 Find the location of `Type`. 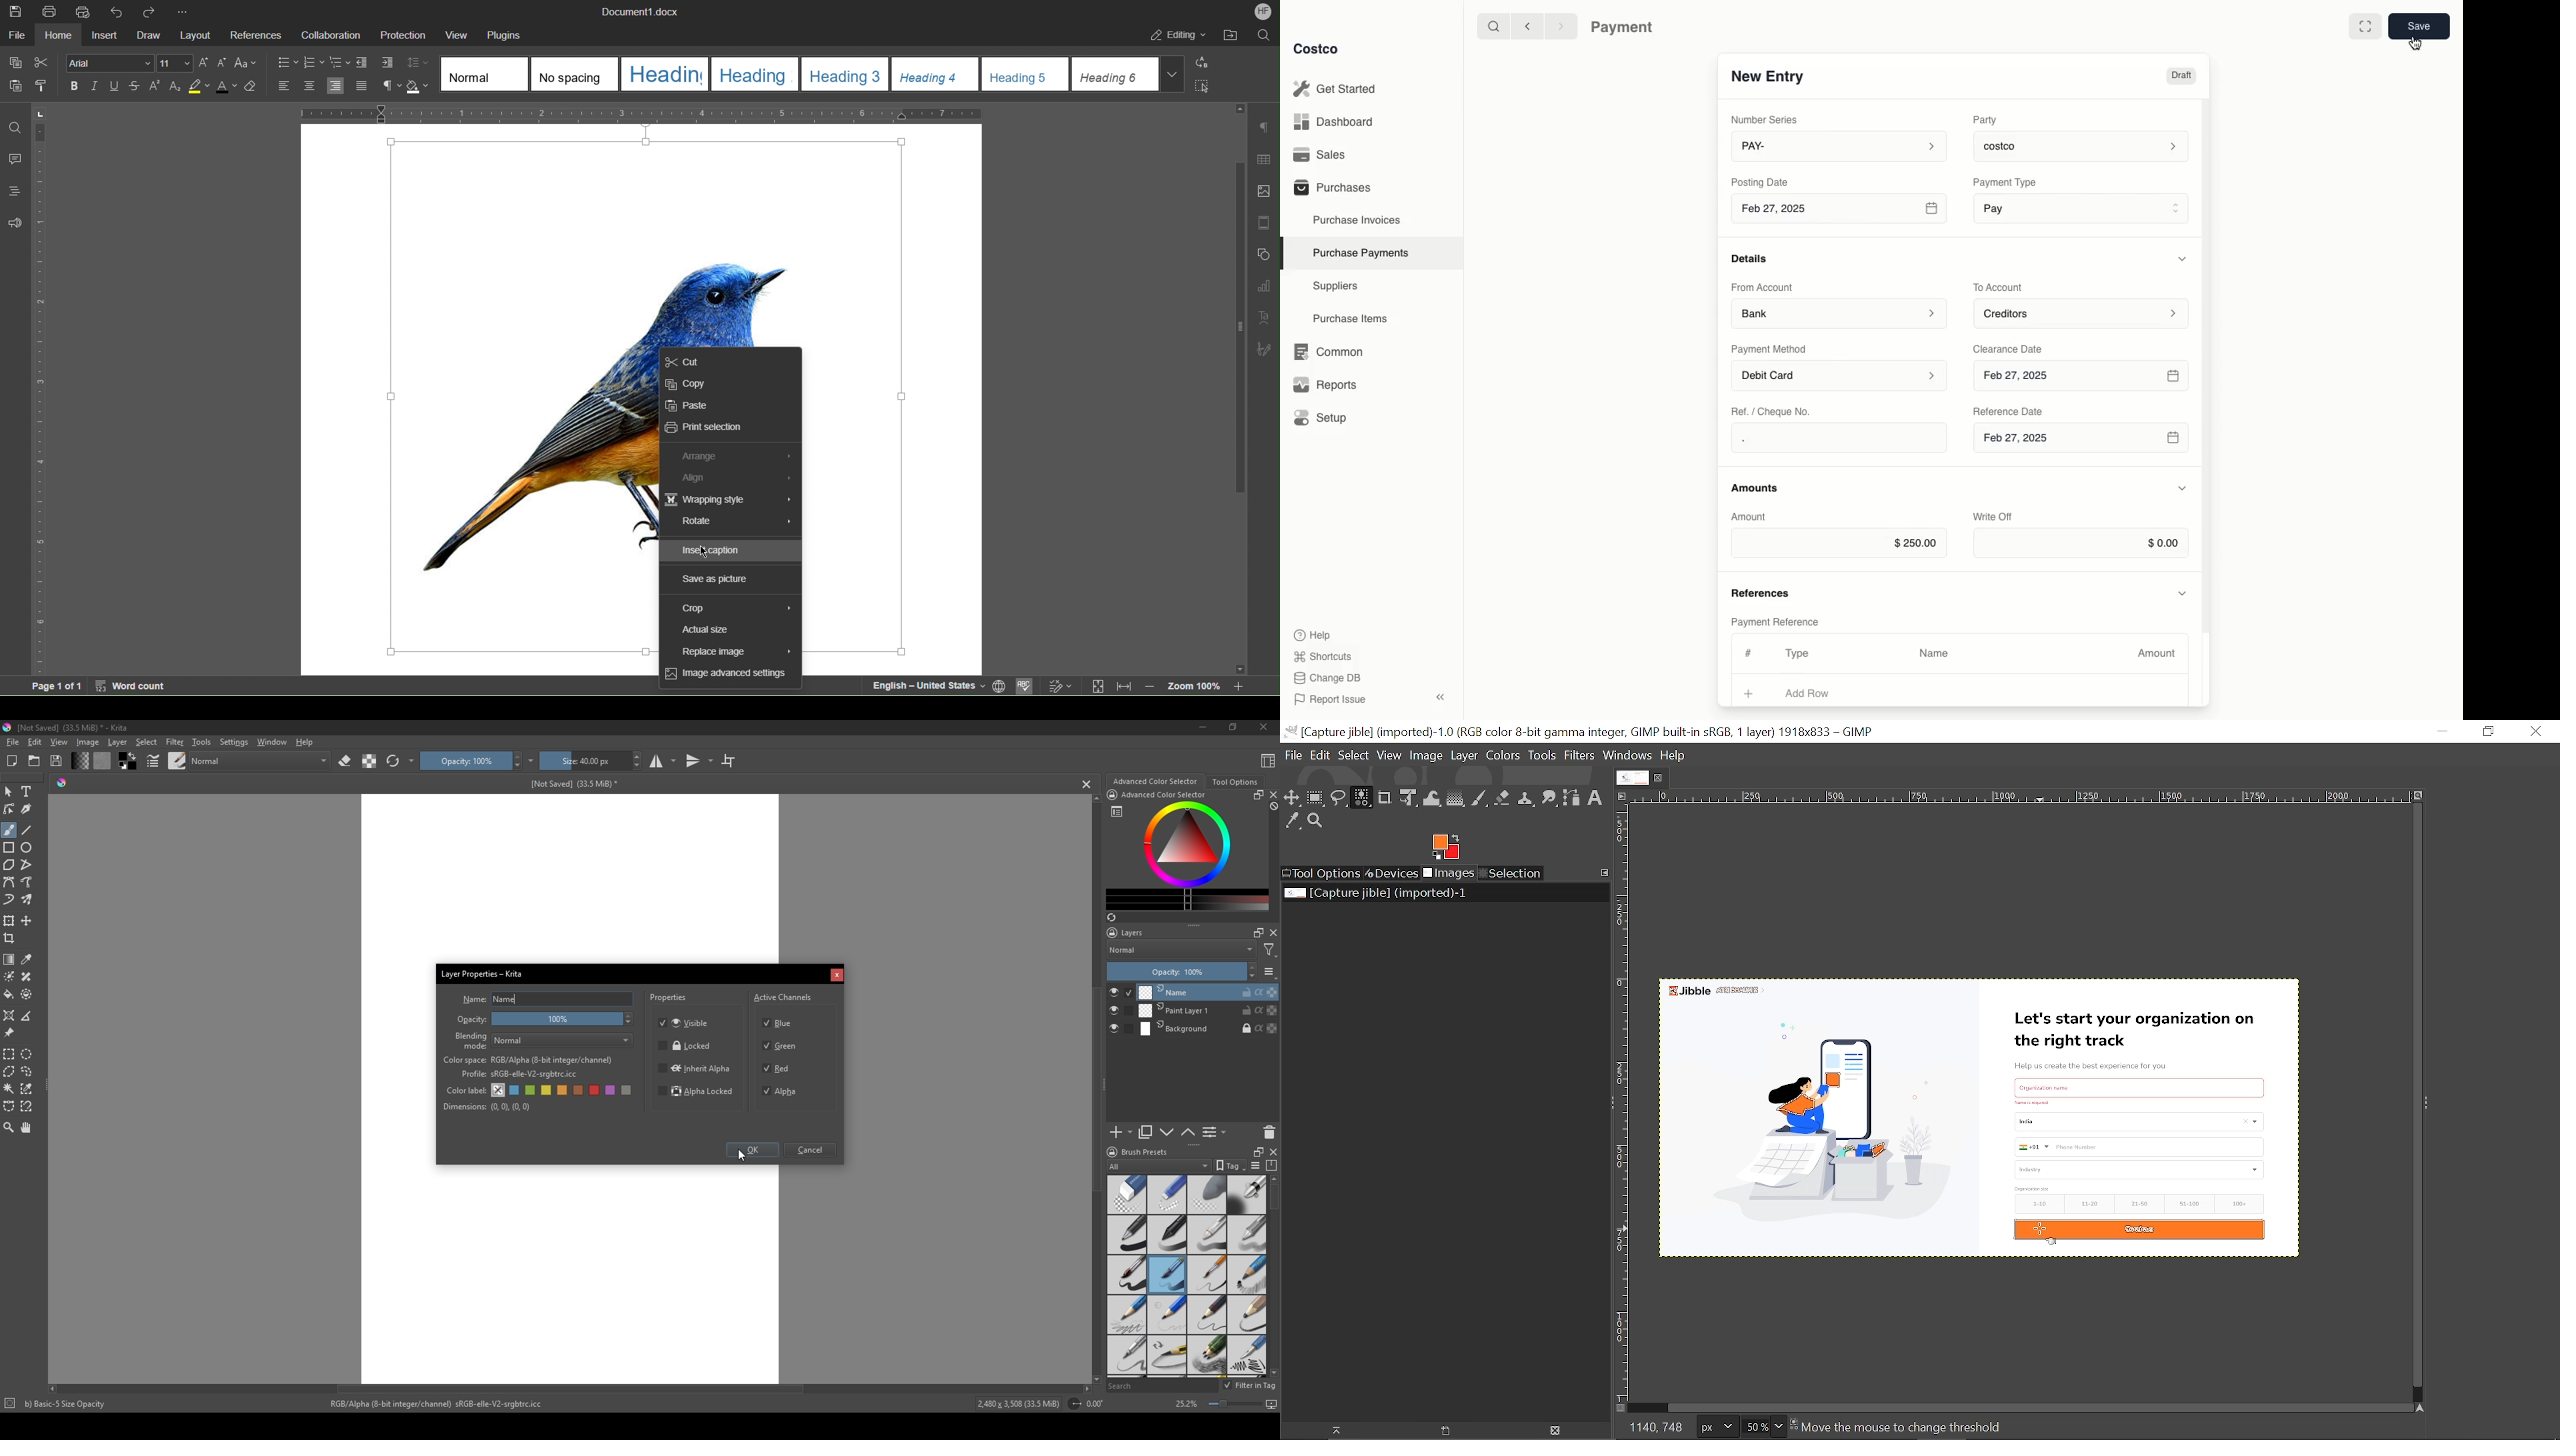

Type is located at coordinates (1801, 653).